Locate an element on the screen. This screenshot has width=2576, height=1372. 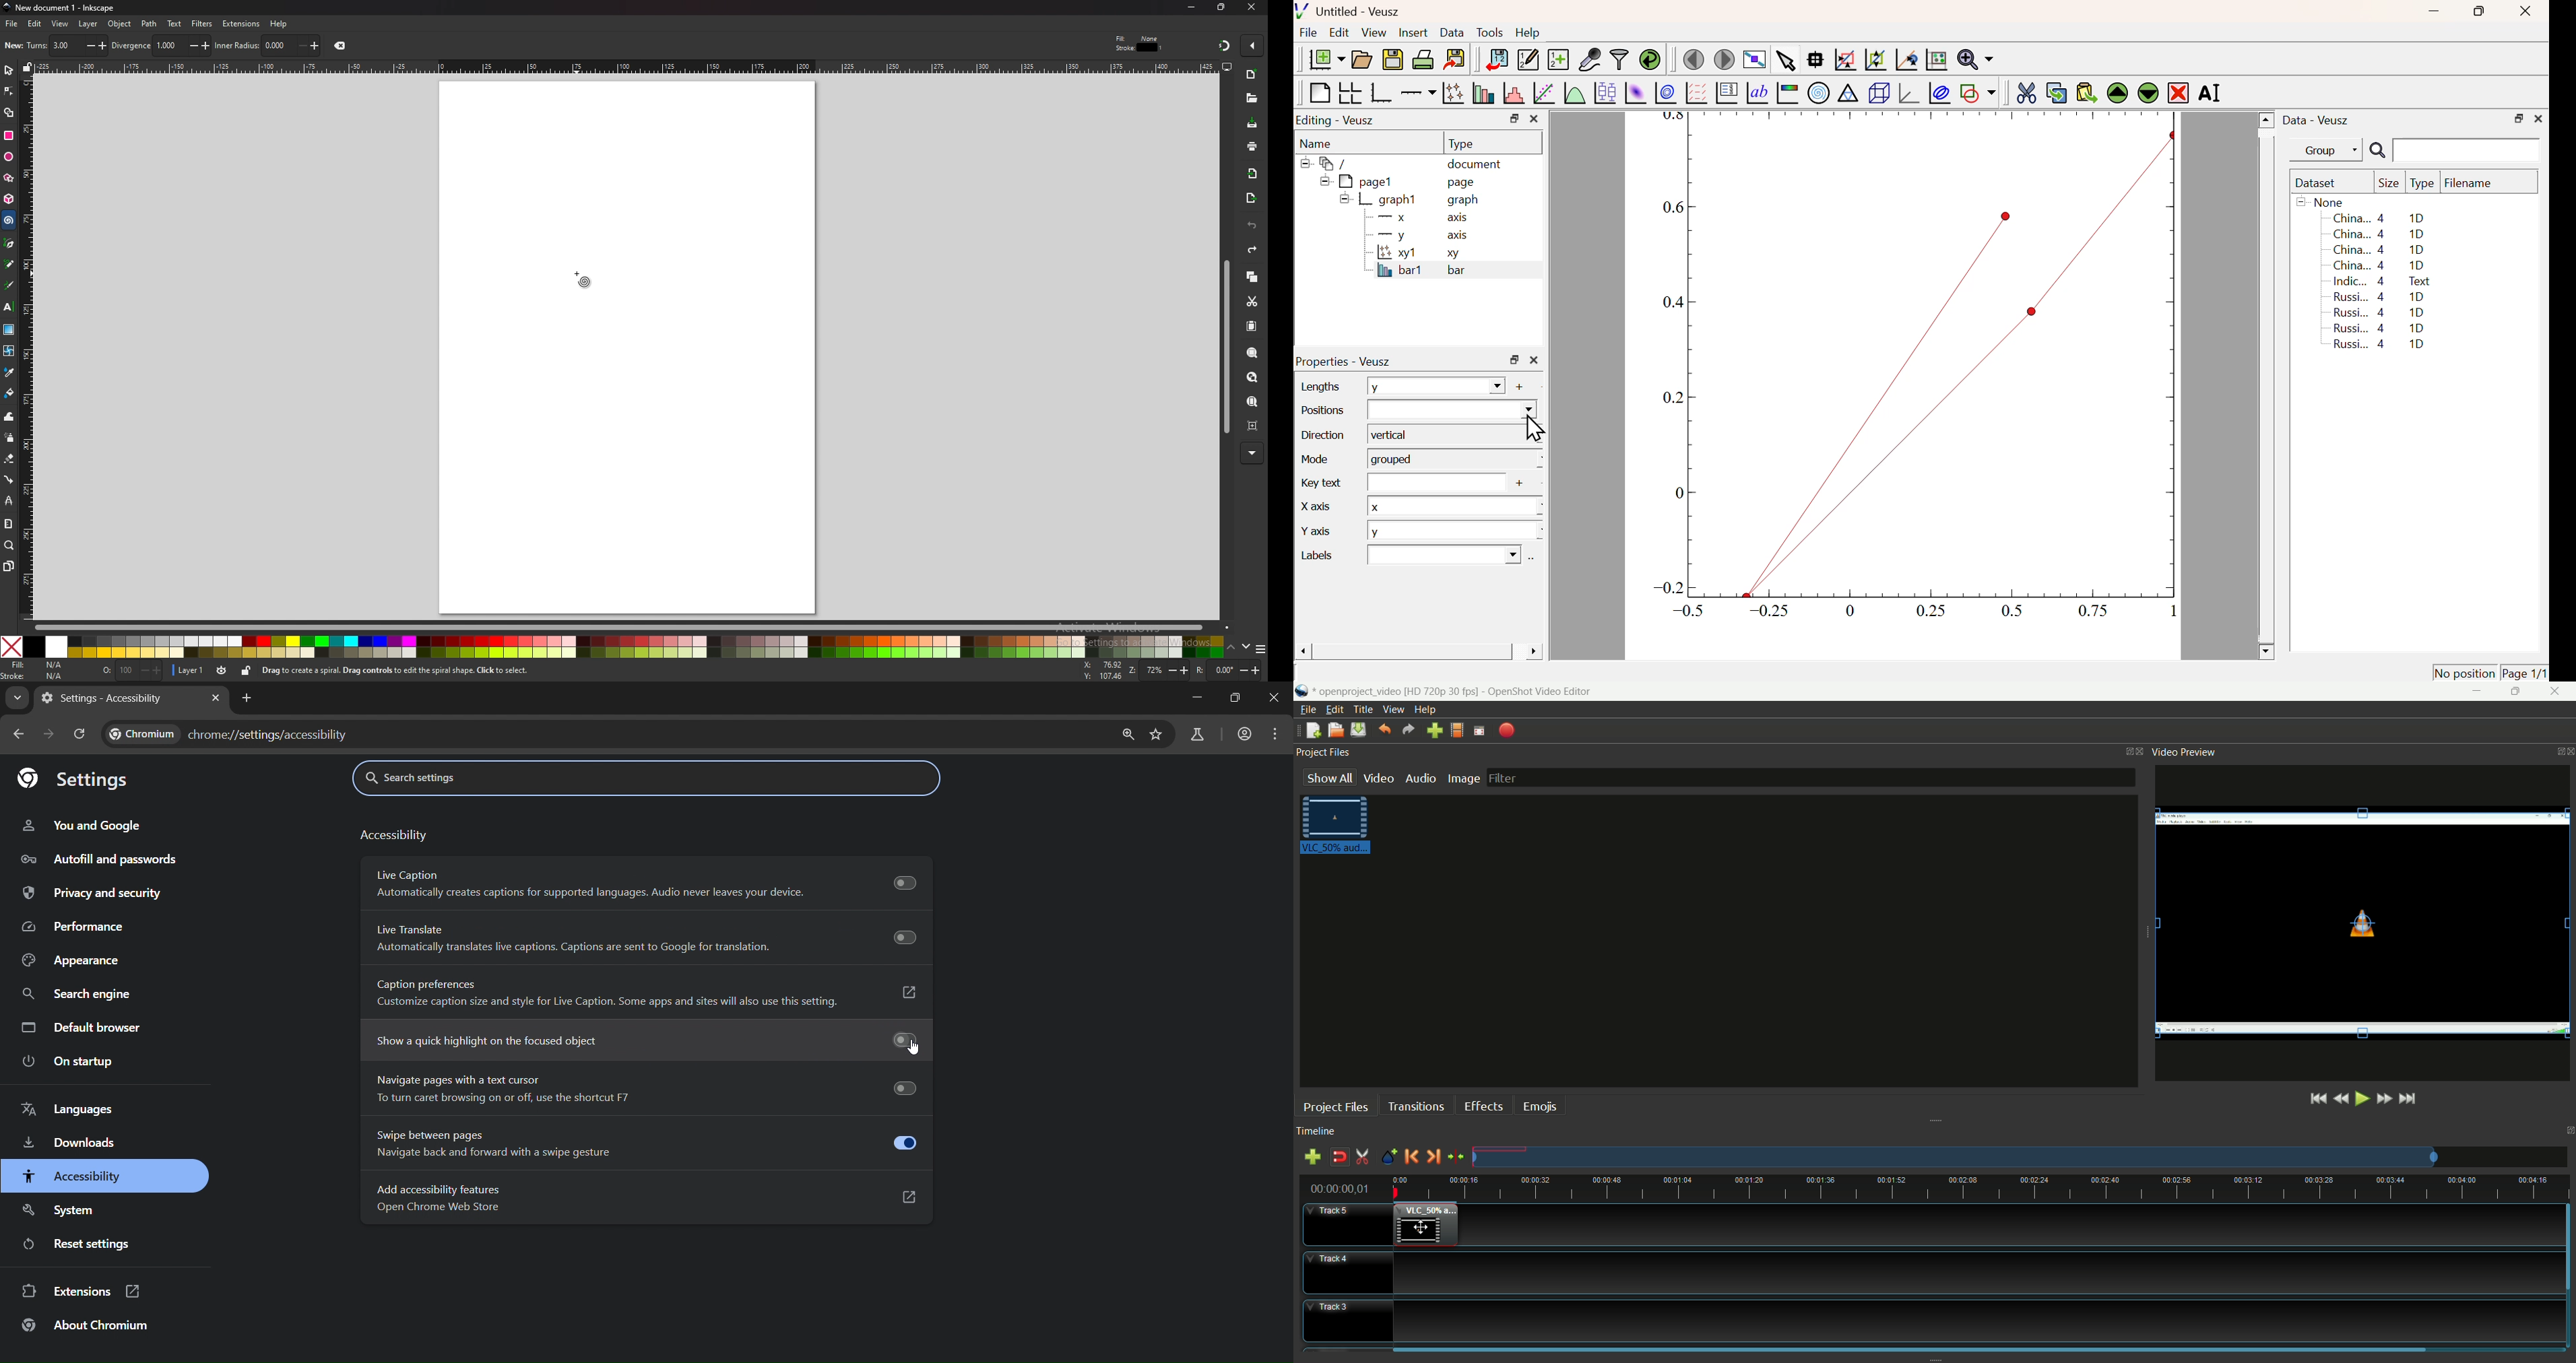
jump to start is located at coordinates (2317, 1098).